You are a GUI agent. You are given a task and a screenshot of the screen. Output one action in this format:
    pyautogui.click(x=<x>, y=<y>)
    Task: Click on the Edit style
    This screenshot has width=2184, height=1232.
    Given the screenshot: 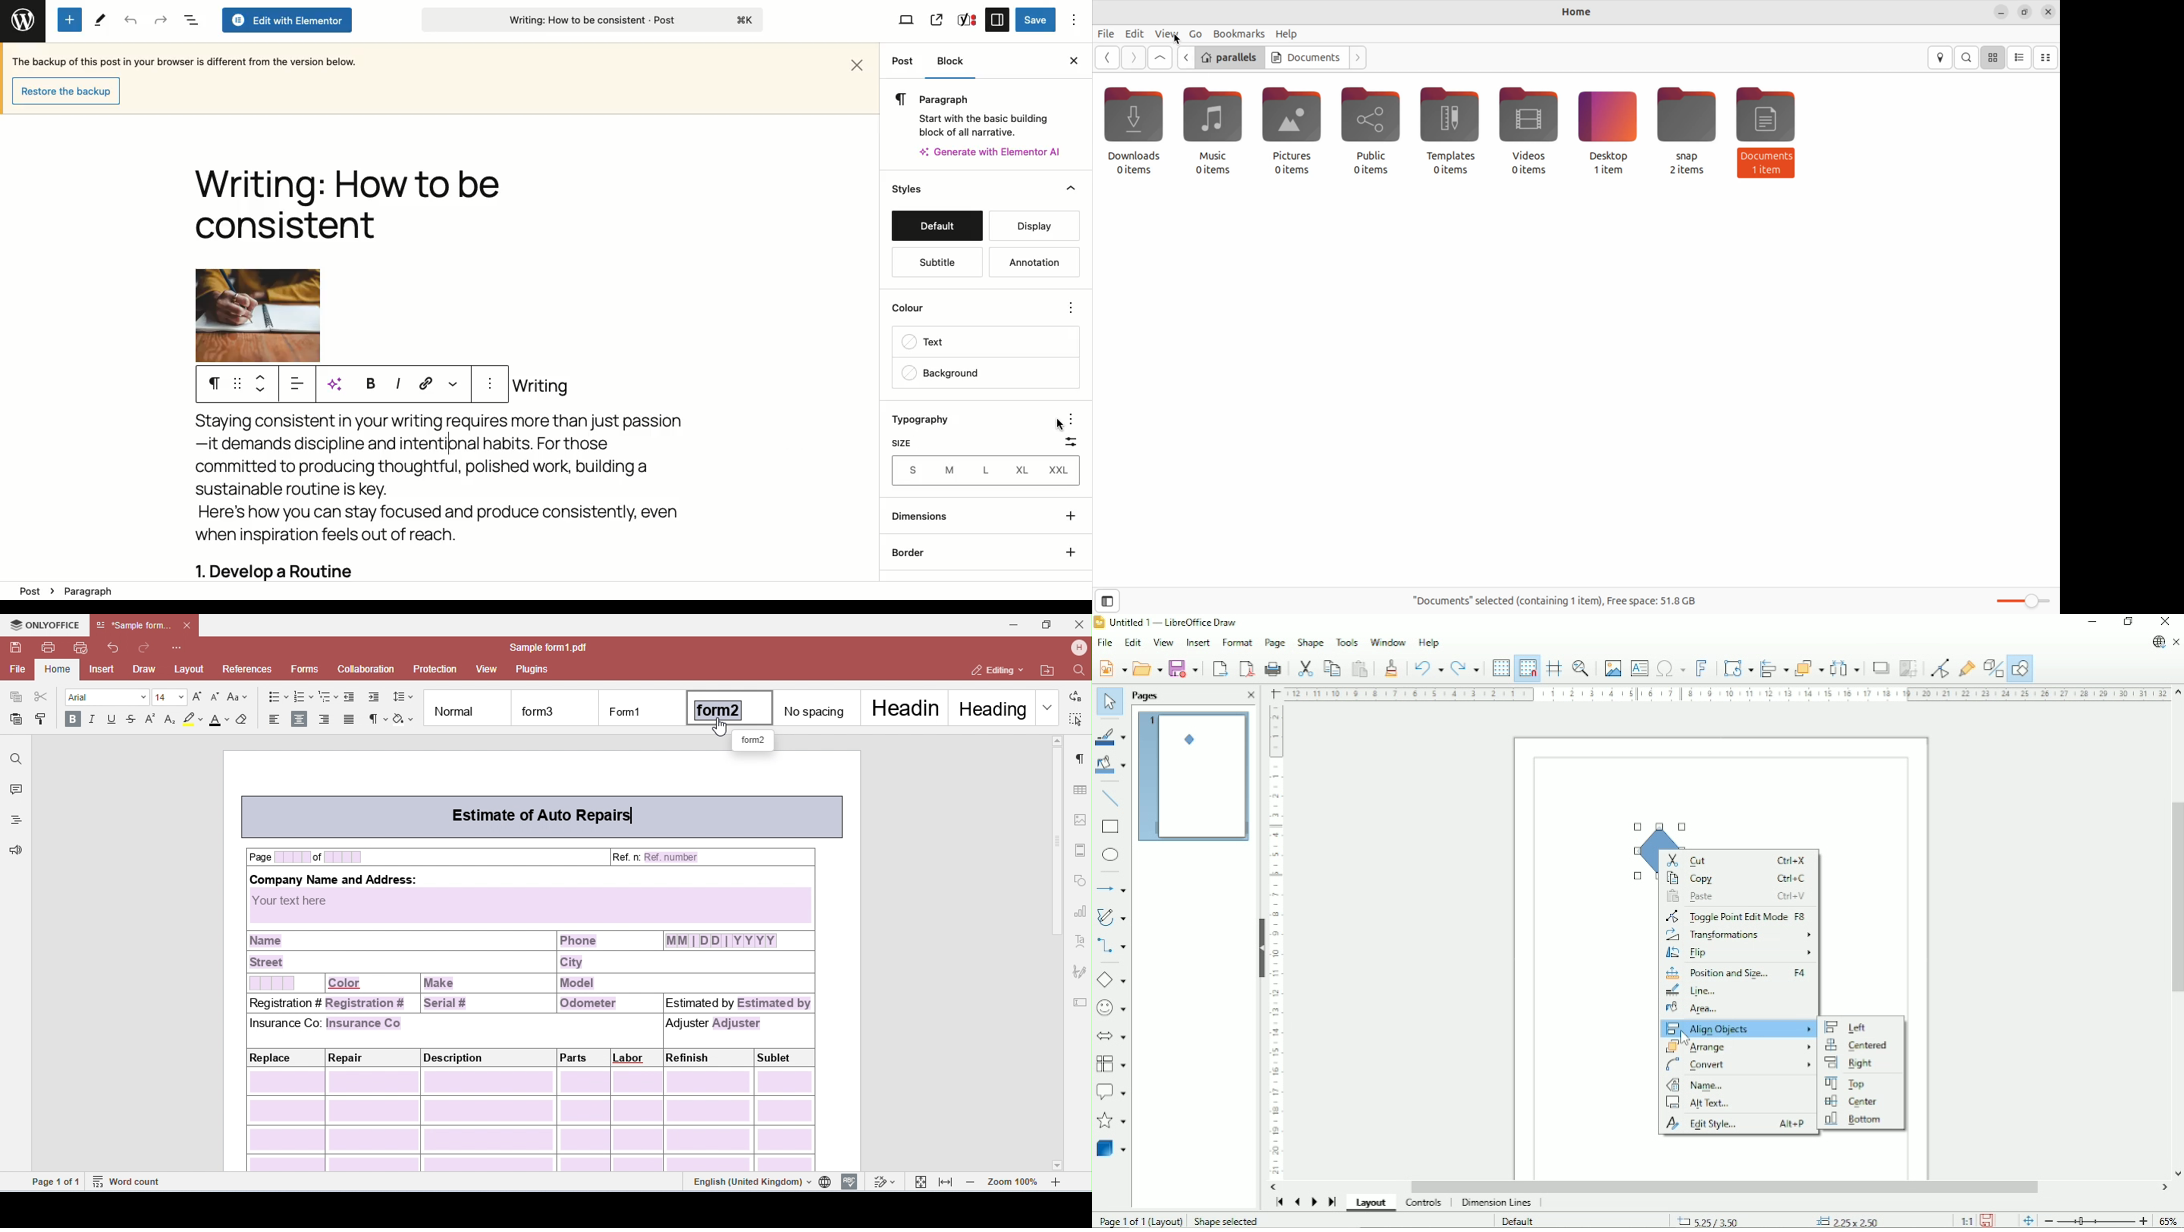 What is the action you would take?
    pyautogui.click(x=1738, y=1125)
    